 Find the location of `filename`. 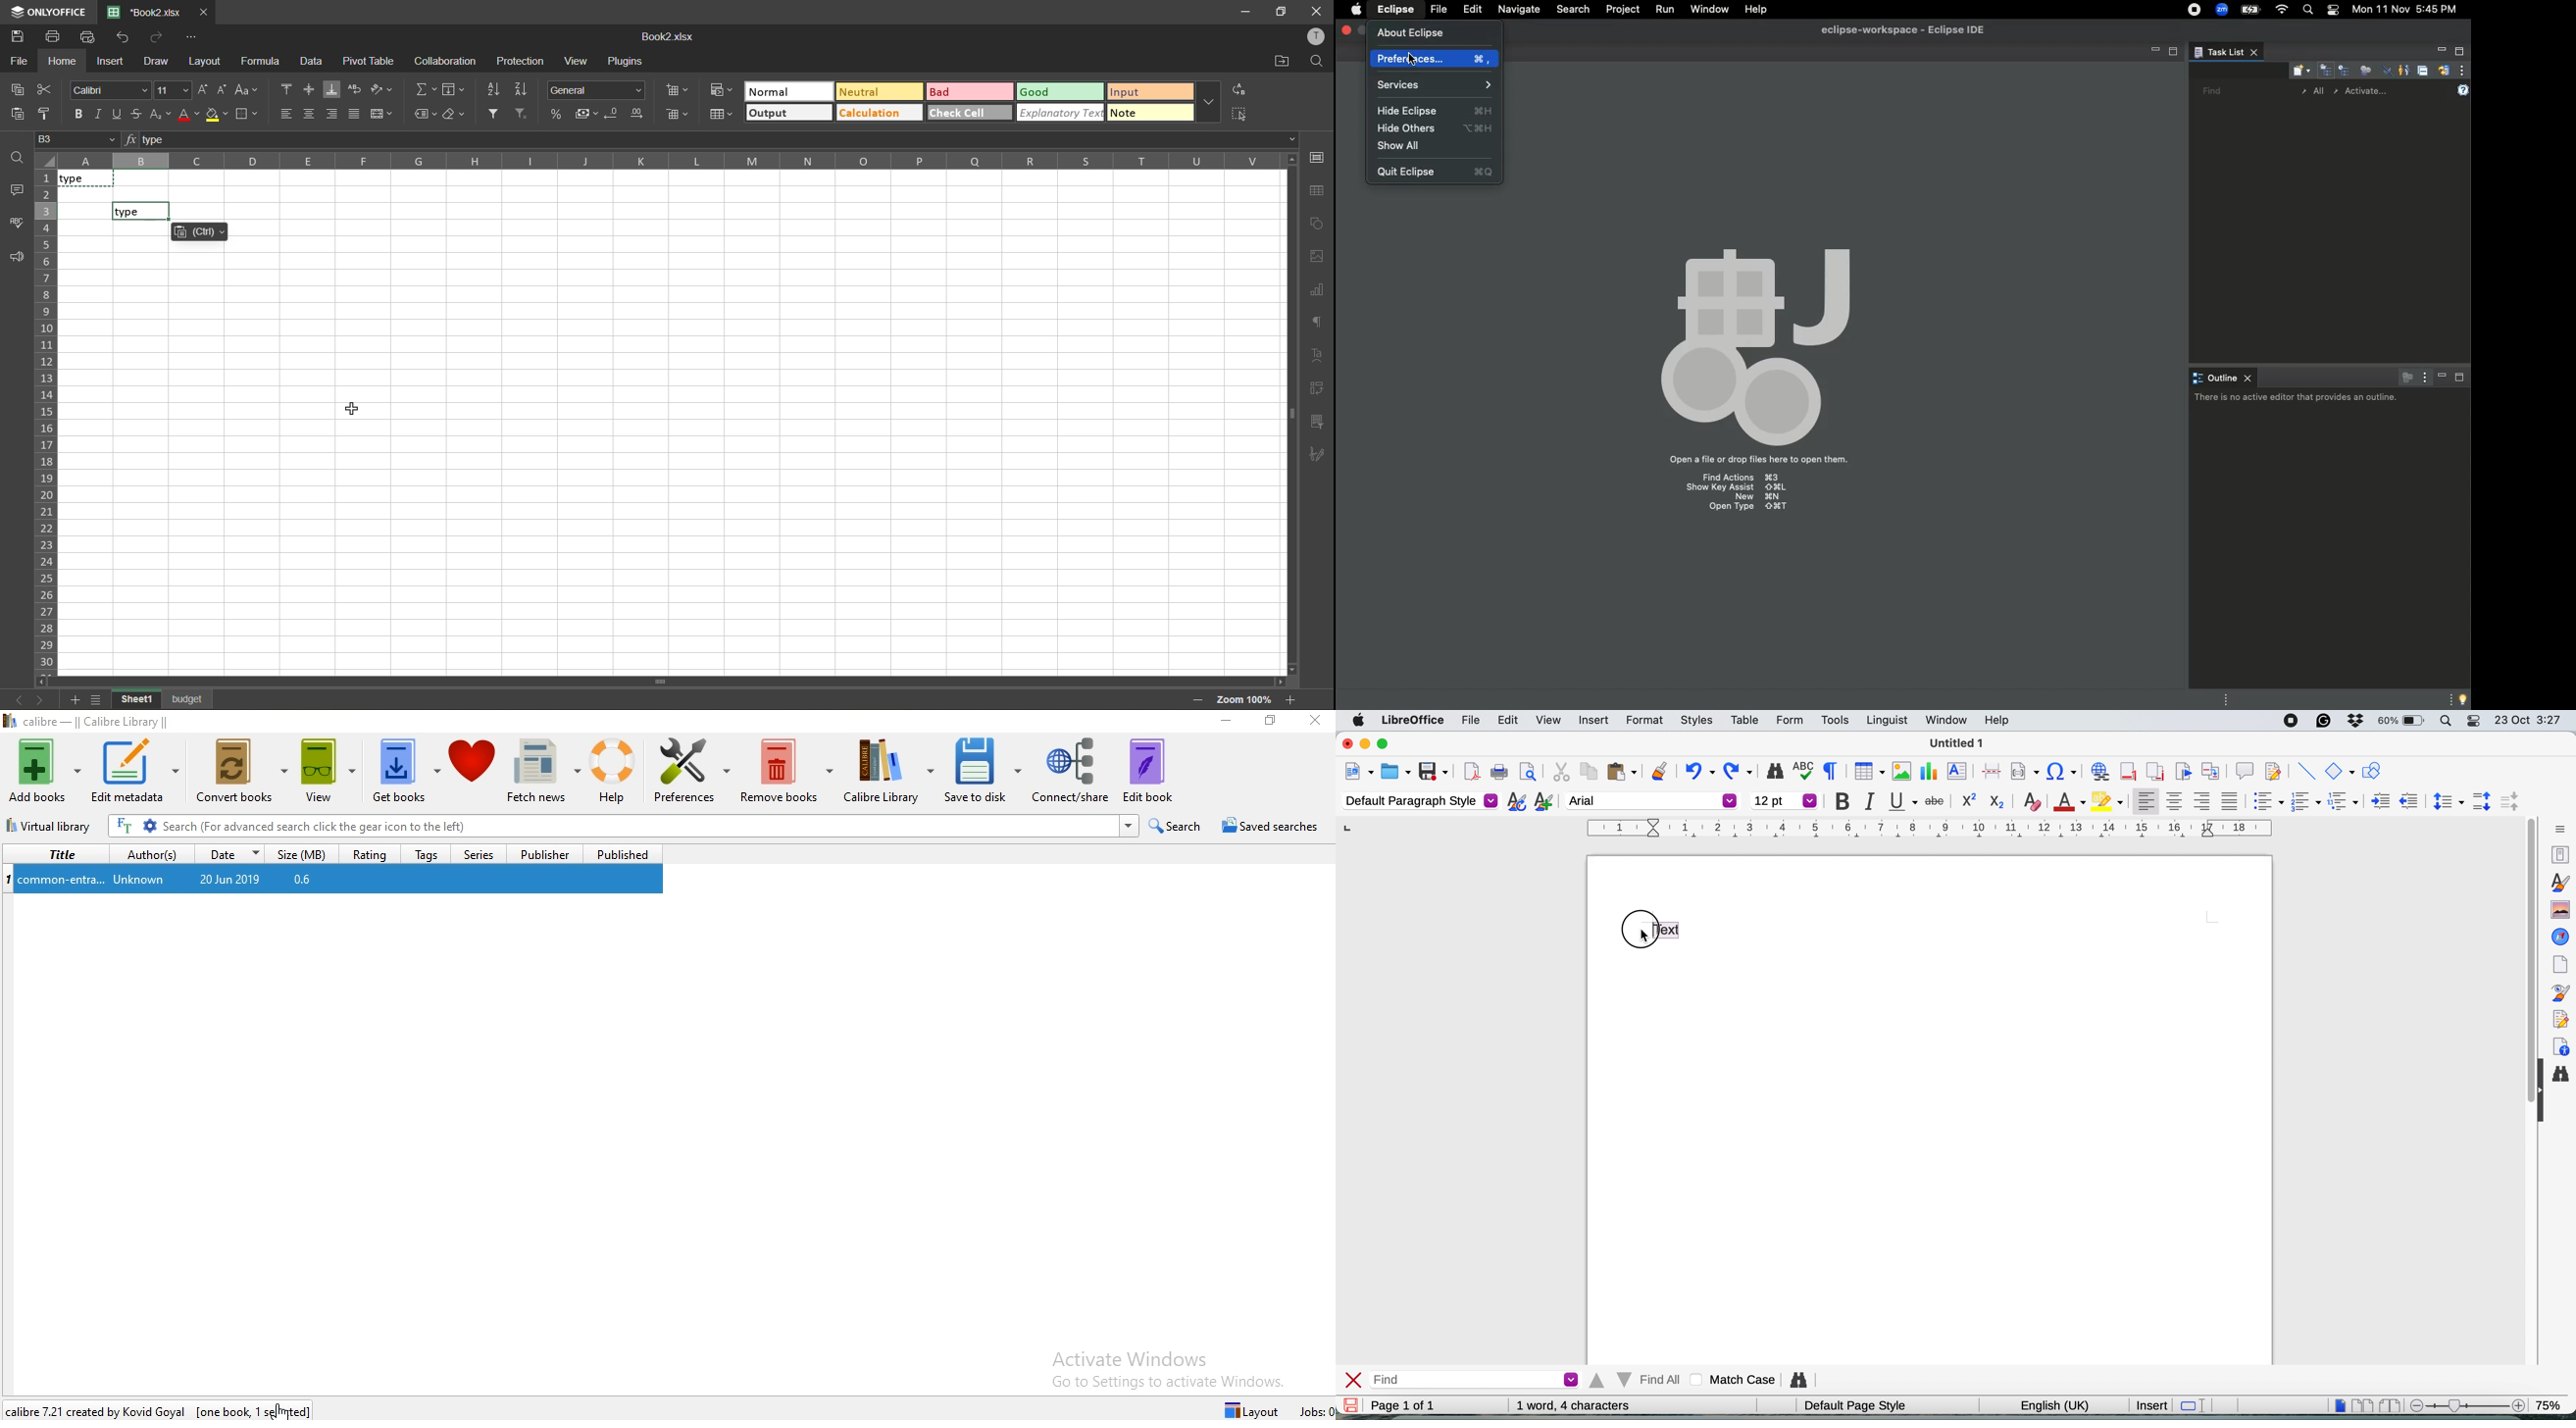

filename is located at coordinates (672, 38).